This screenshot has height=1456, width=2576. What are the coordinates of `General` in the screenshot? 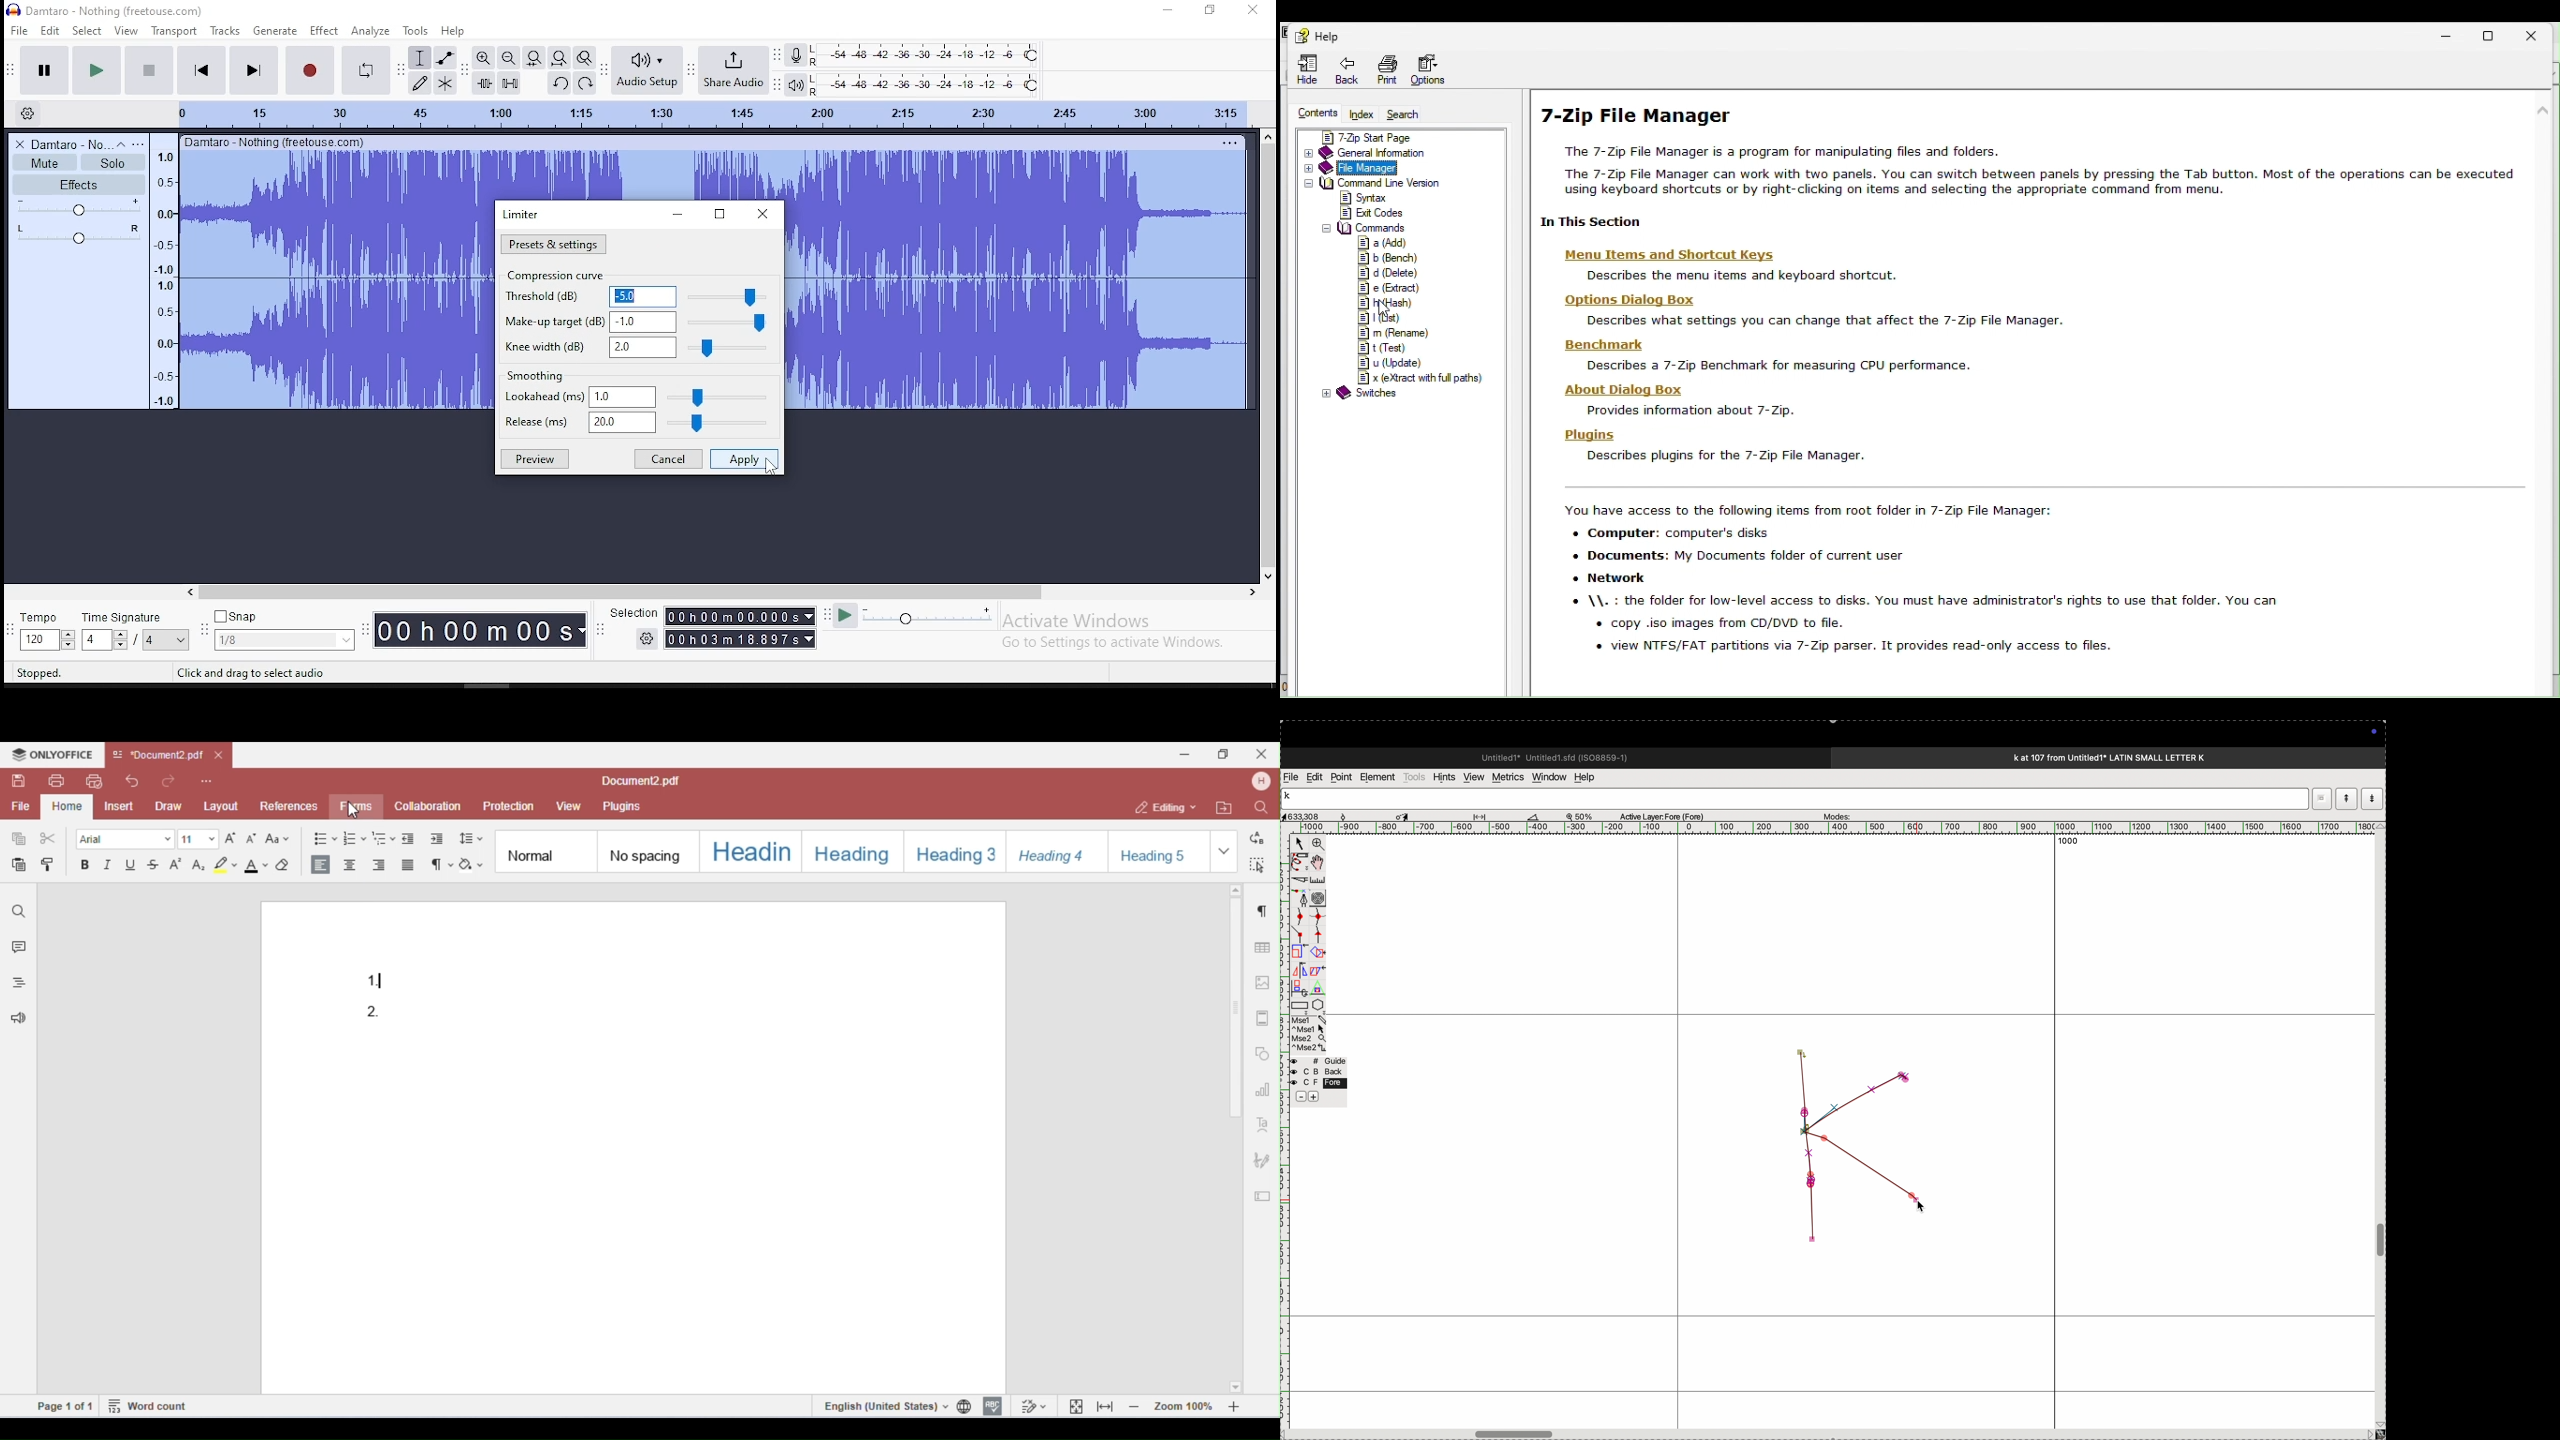 It's located at (1399, 153).